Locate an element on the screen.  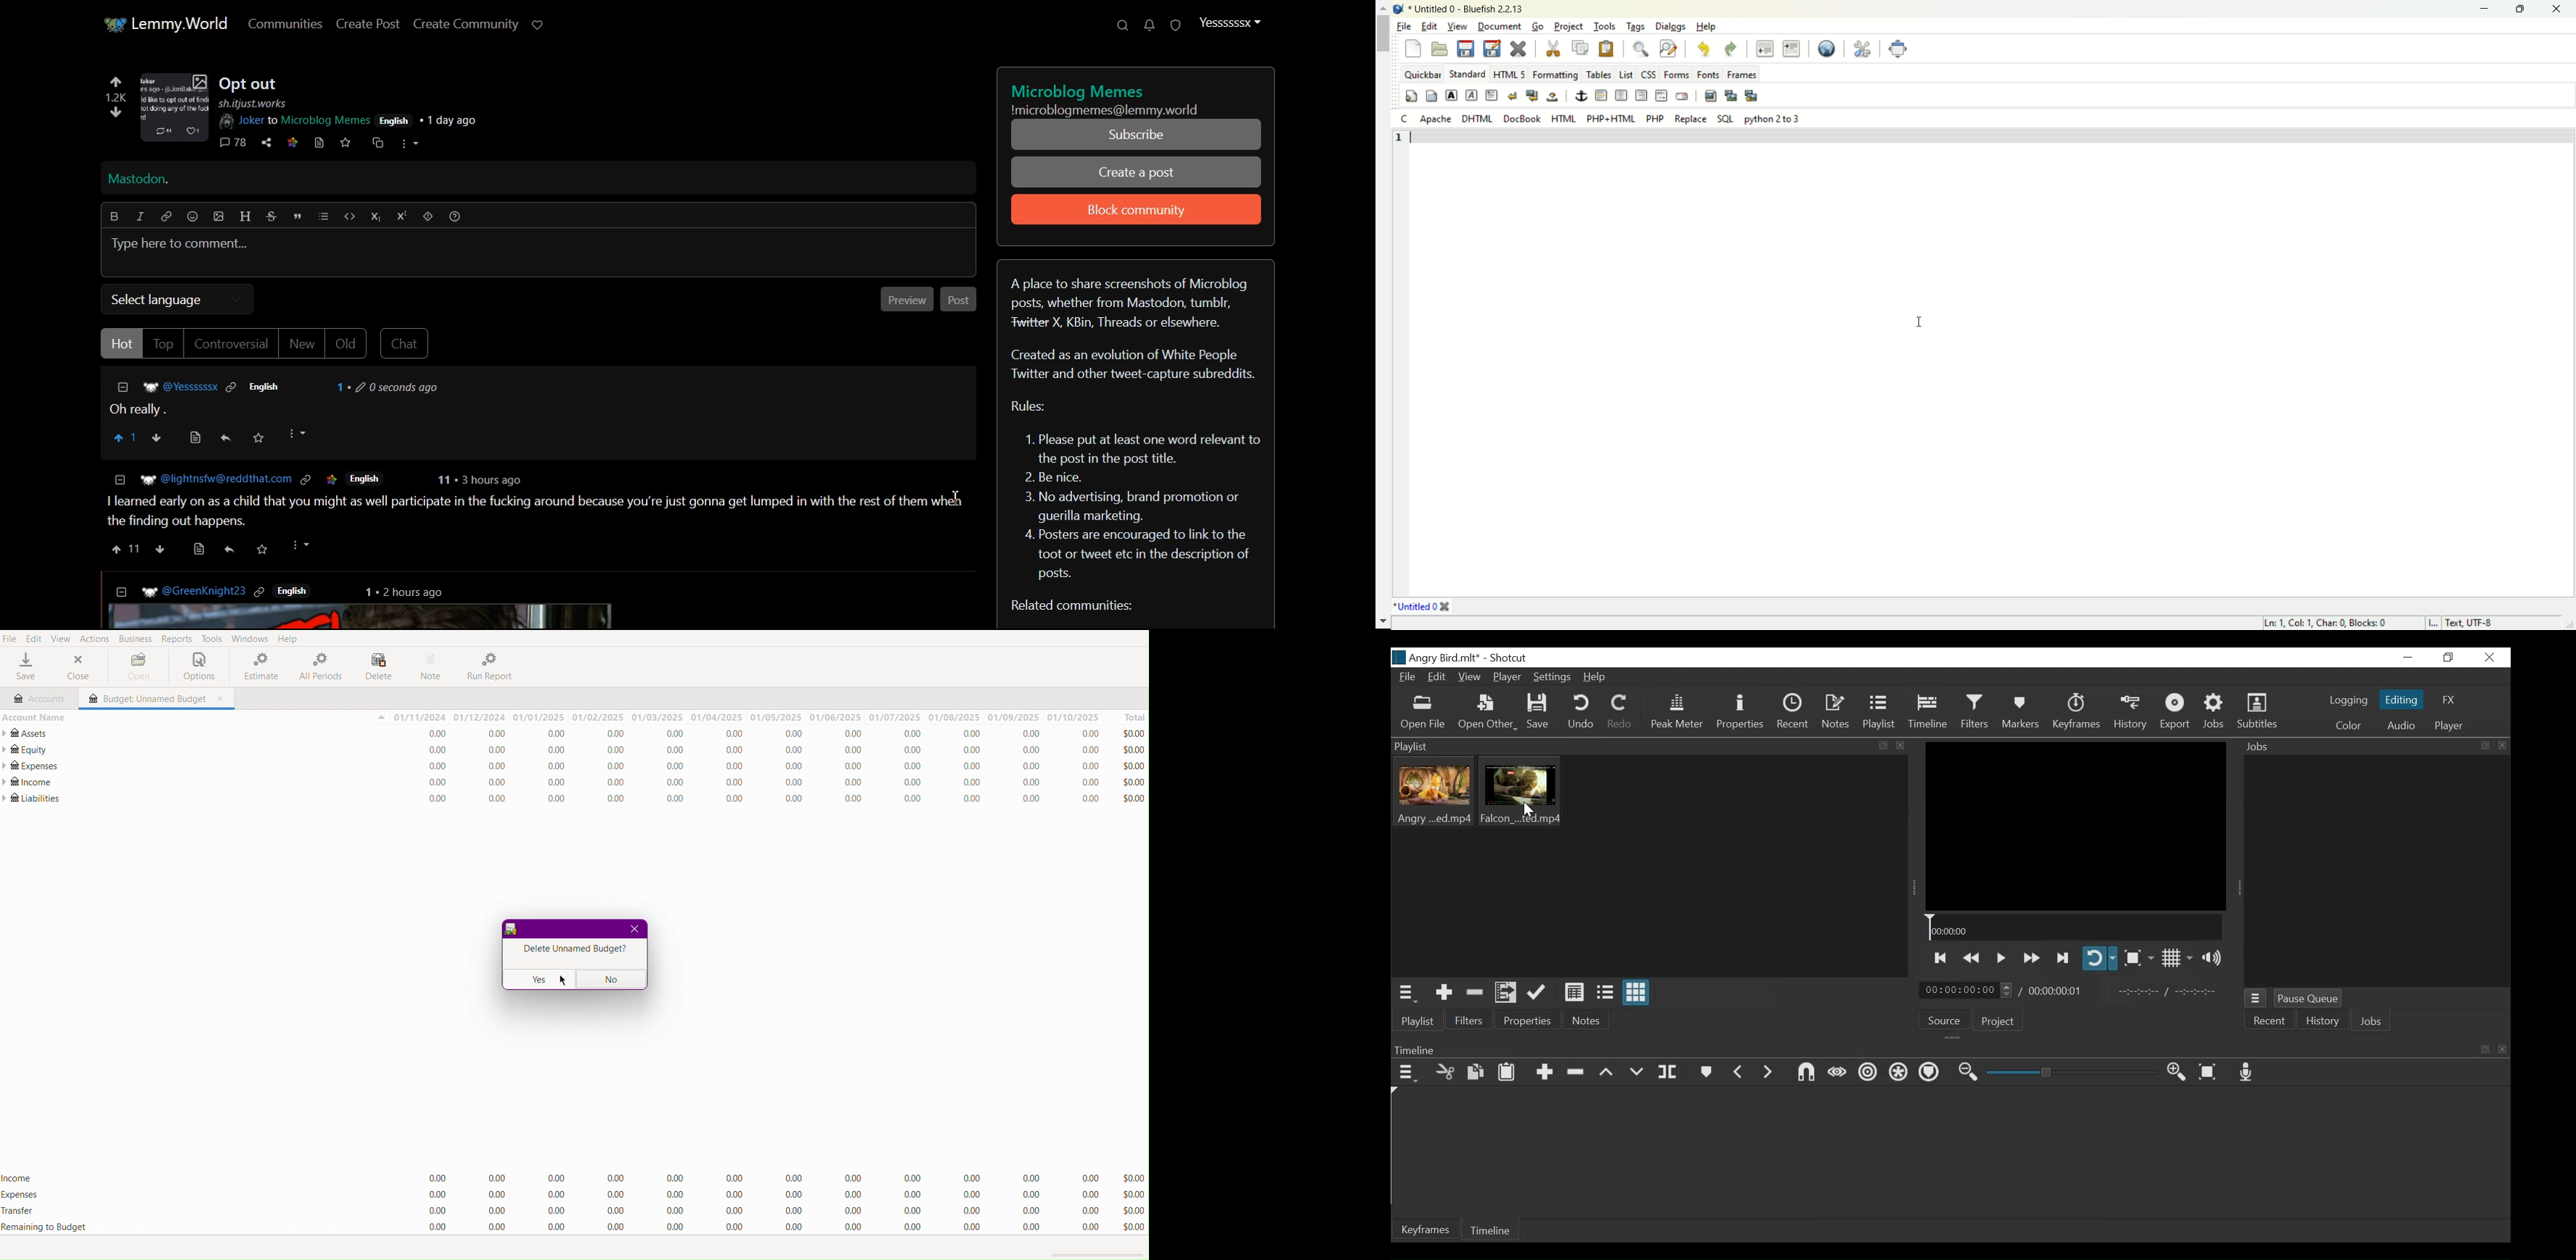
Superscript is located at coordinates (402, 217).